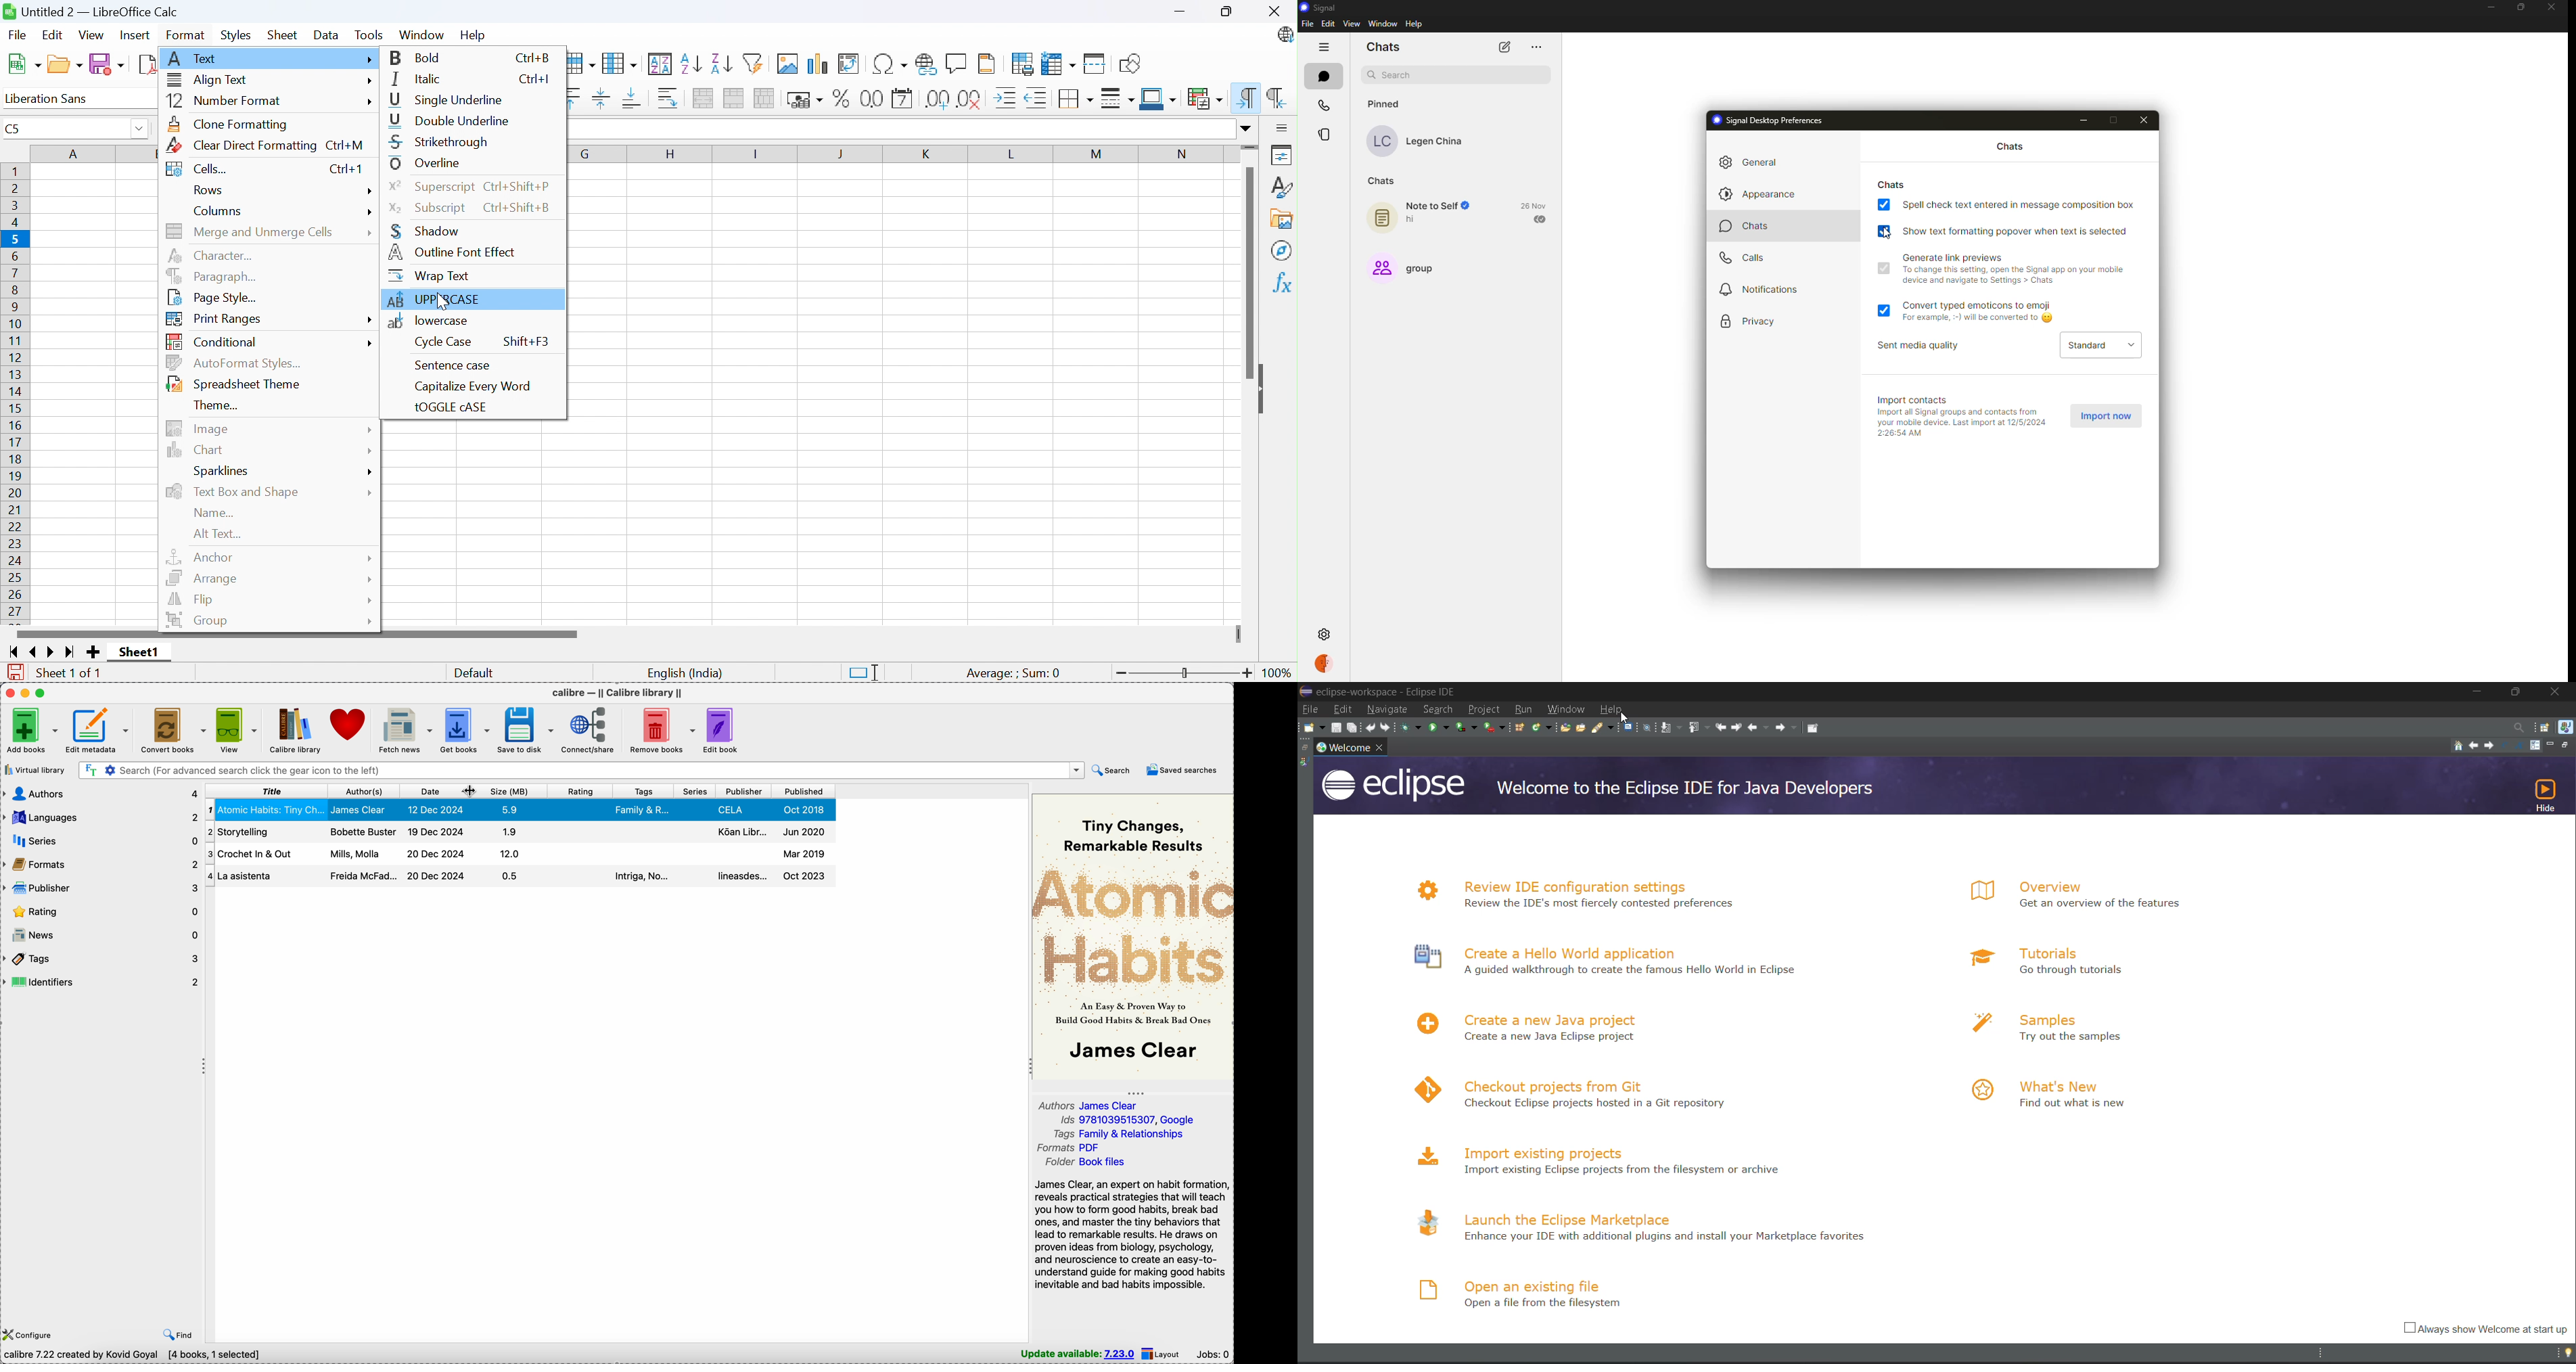 This screenshot has width=2576, height=1372. I want to click on Scroll bar, so click(295, 634).